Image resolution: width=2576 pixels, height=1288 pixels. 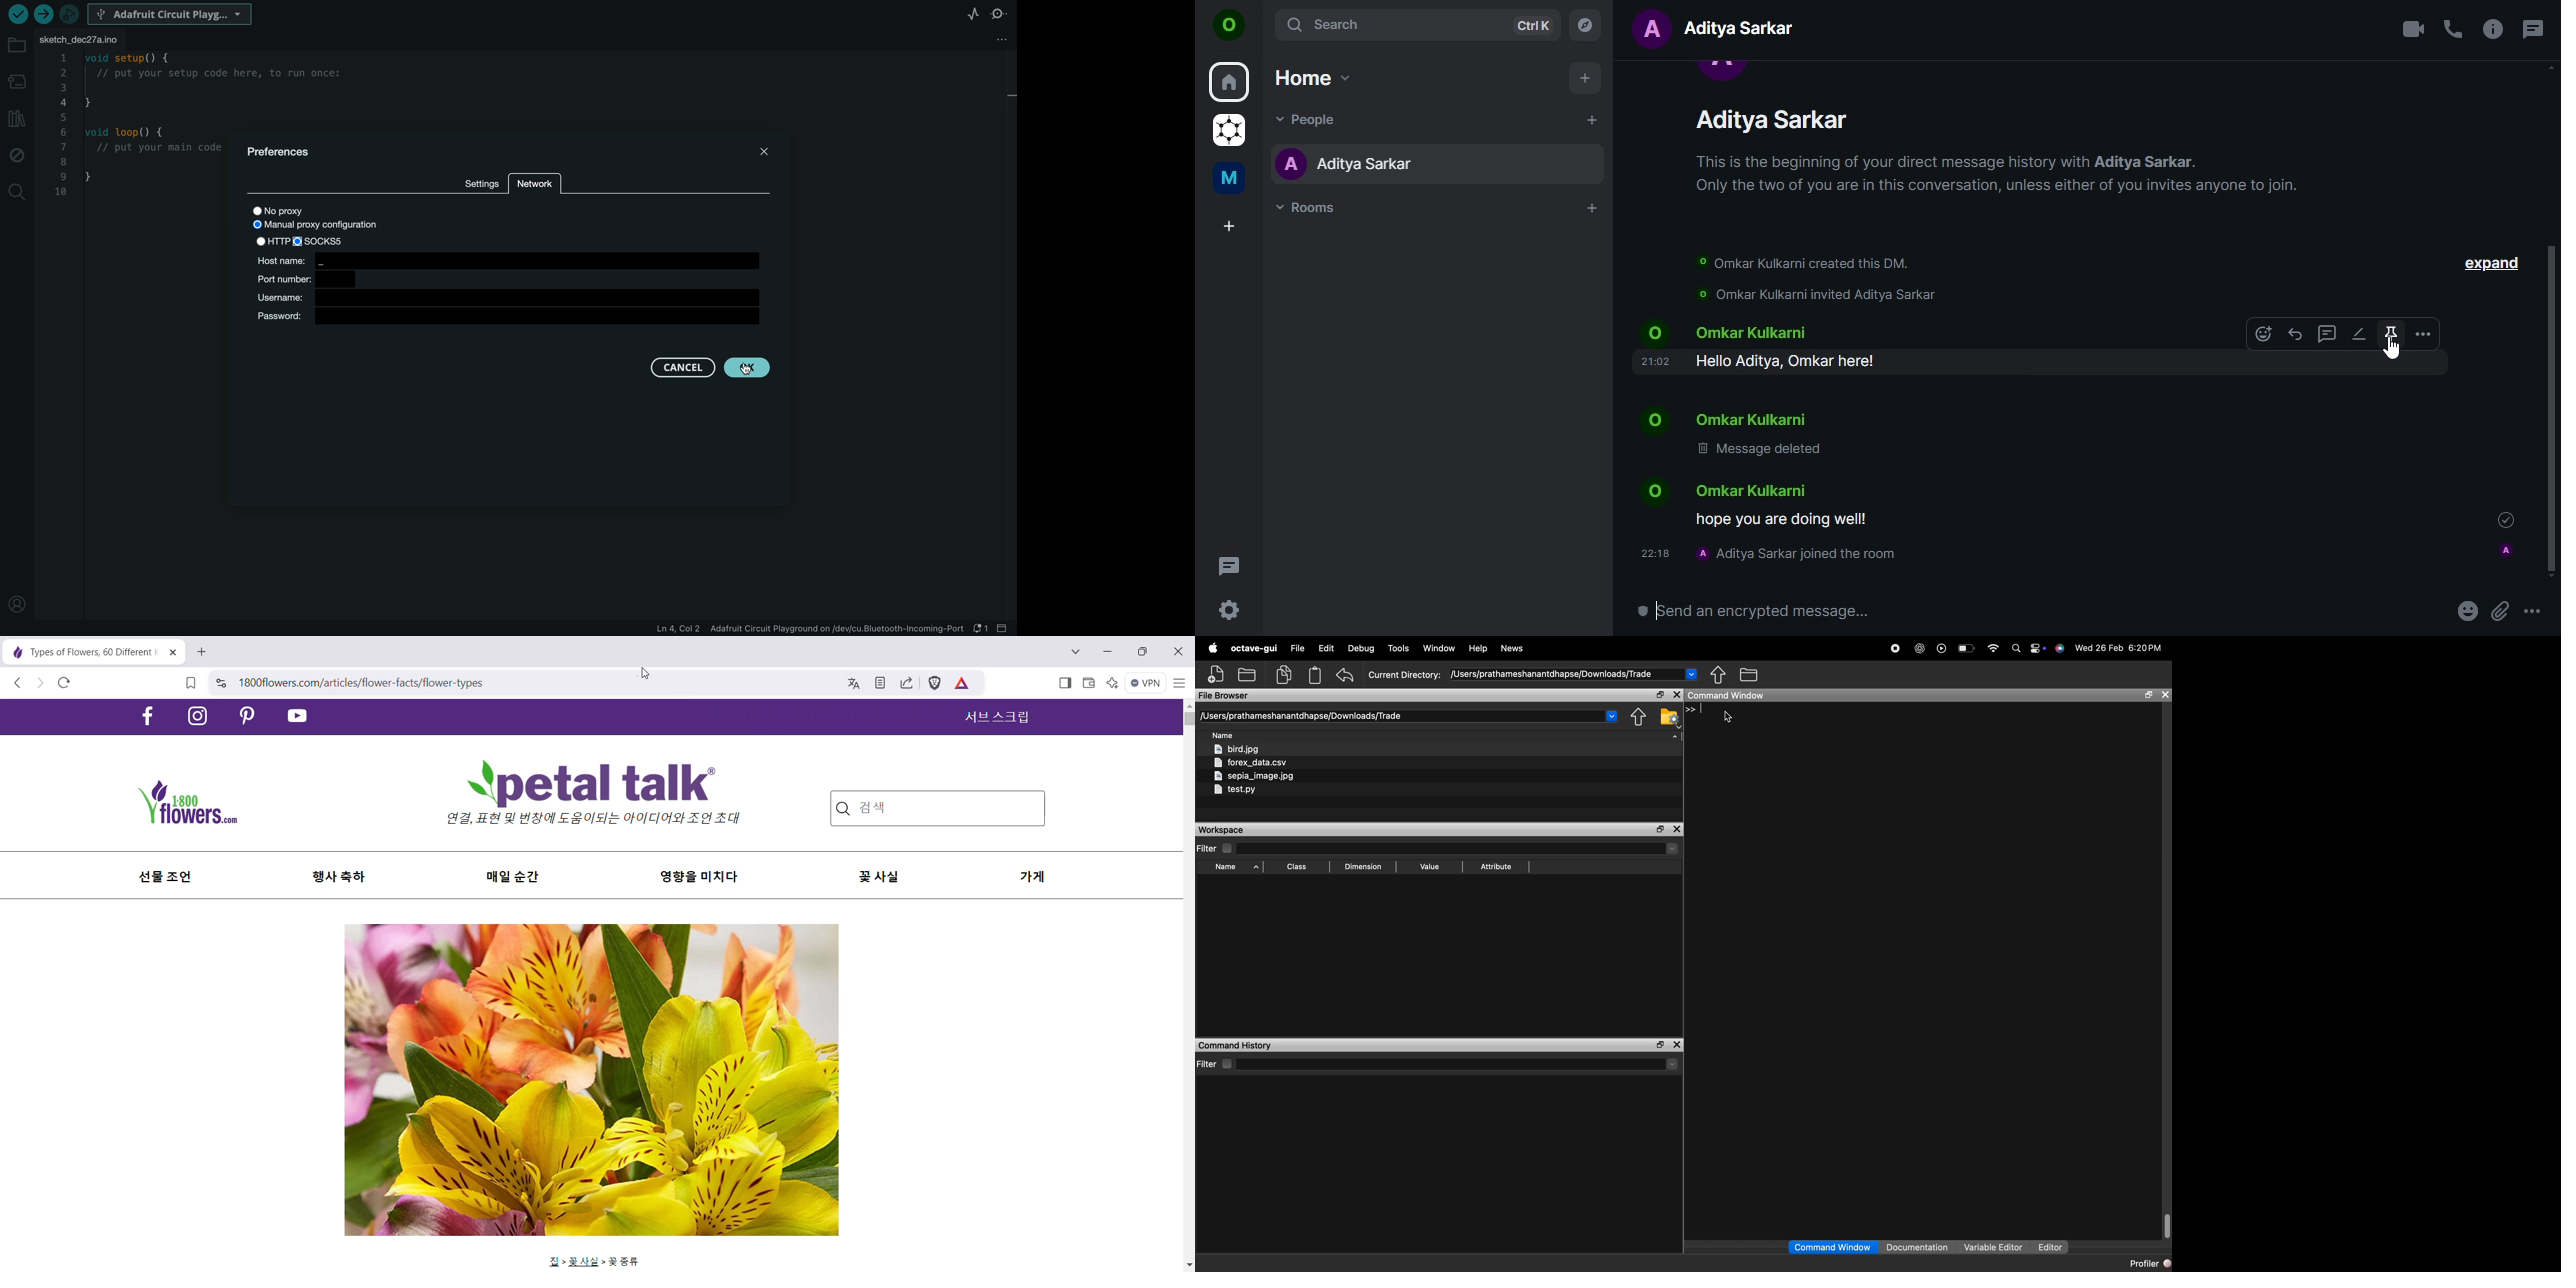 I want to click on close, so click(x=2167, y=696).